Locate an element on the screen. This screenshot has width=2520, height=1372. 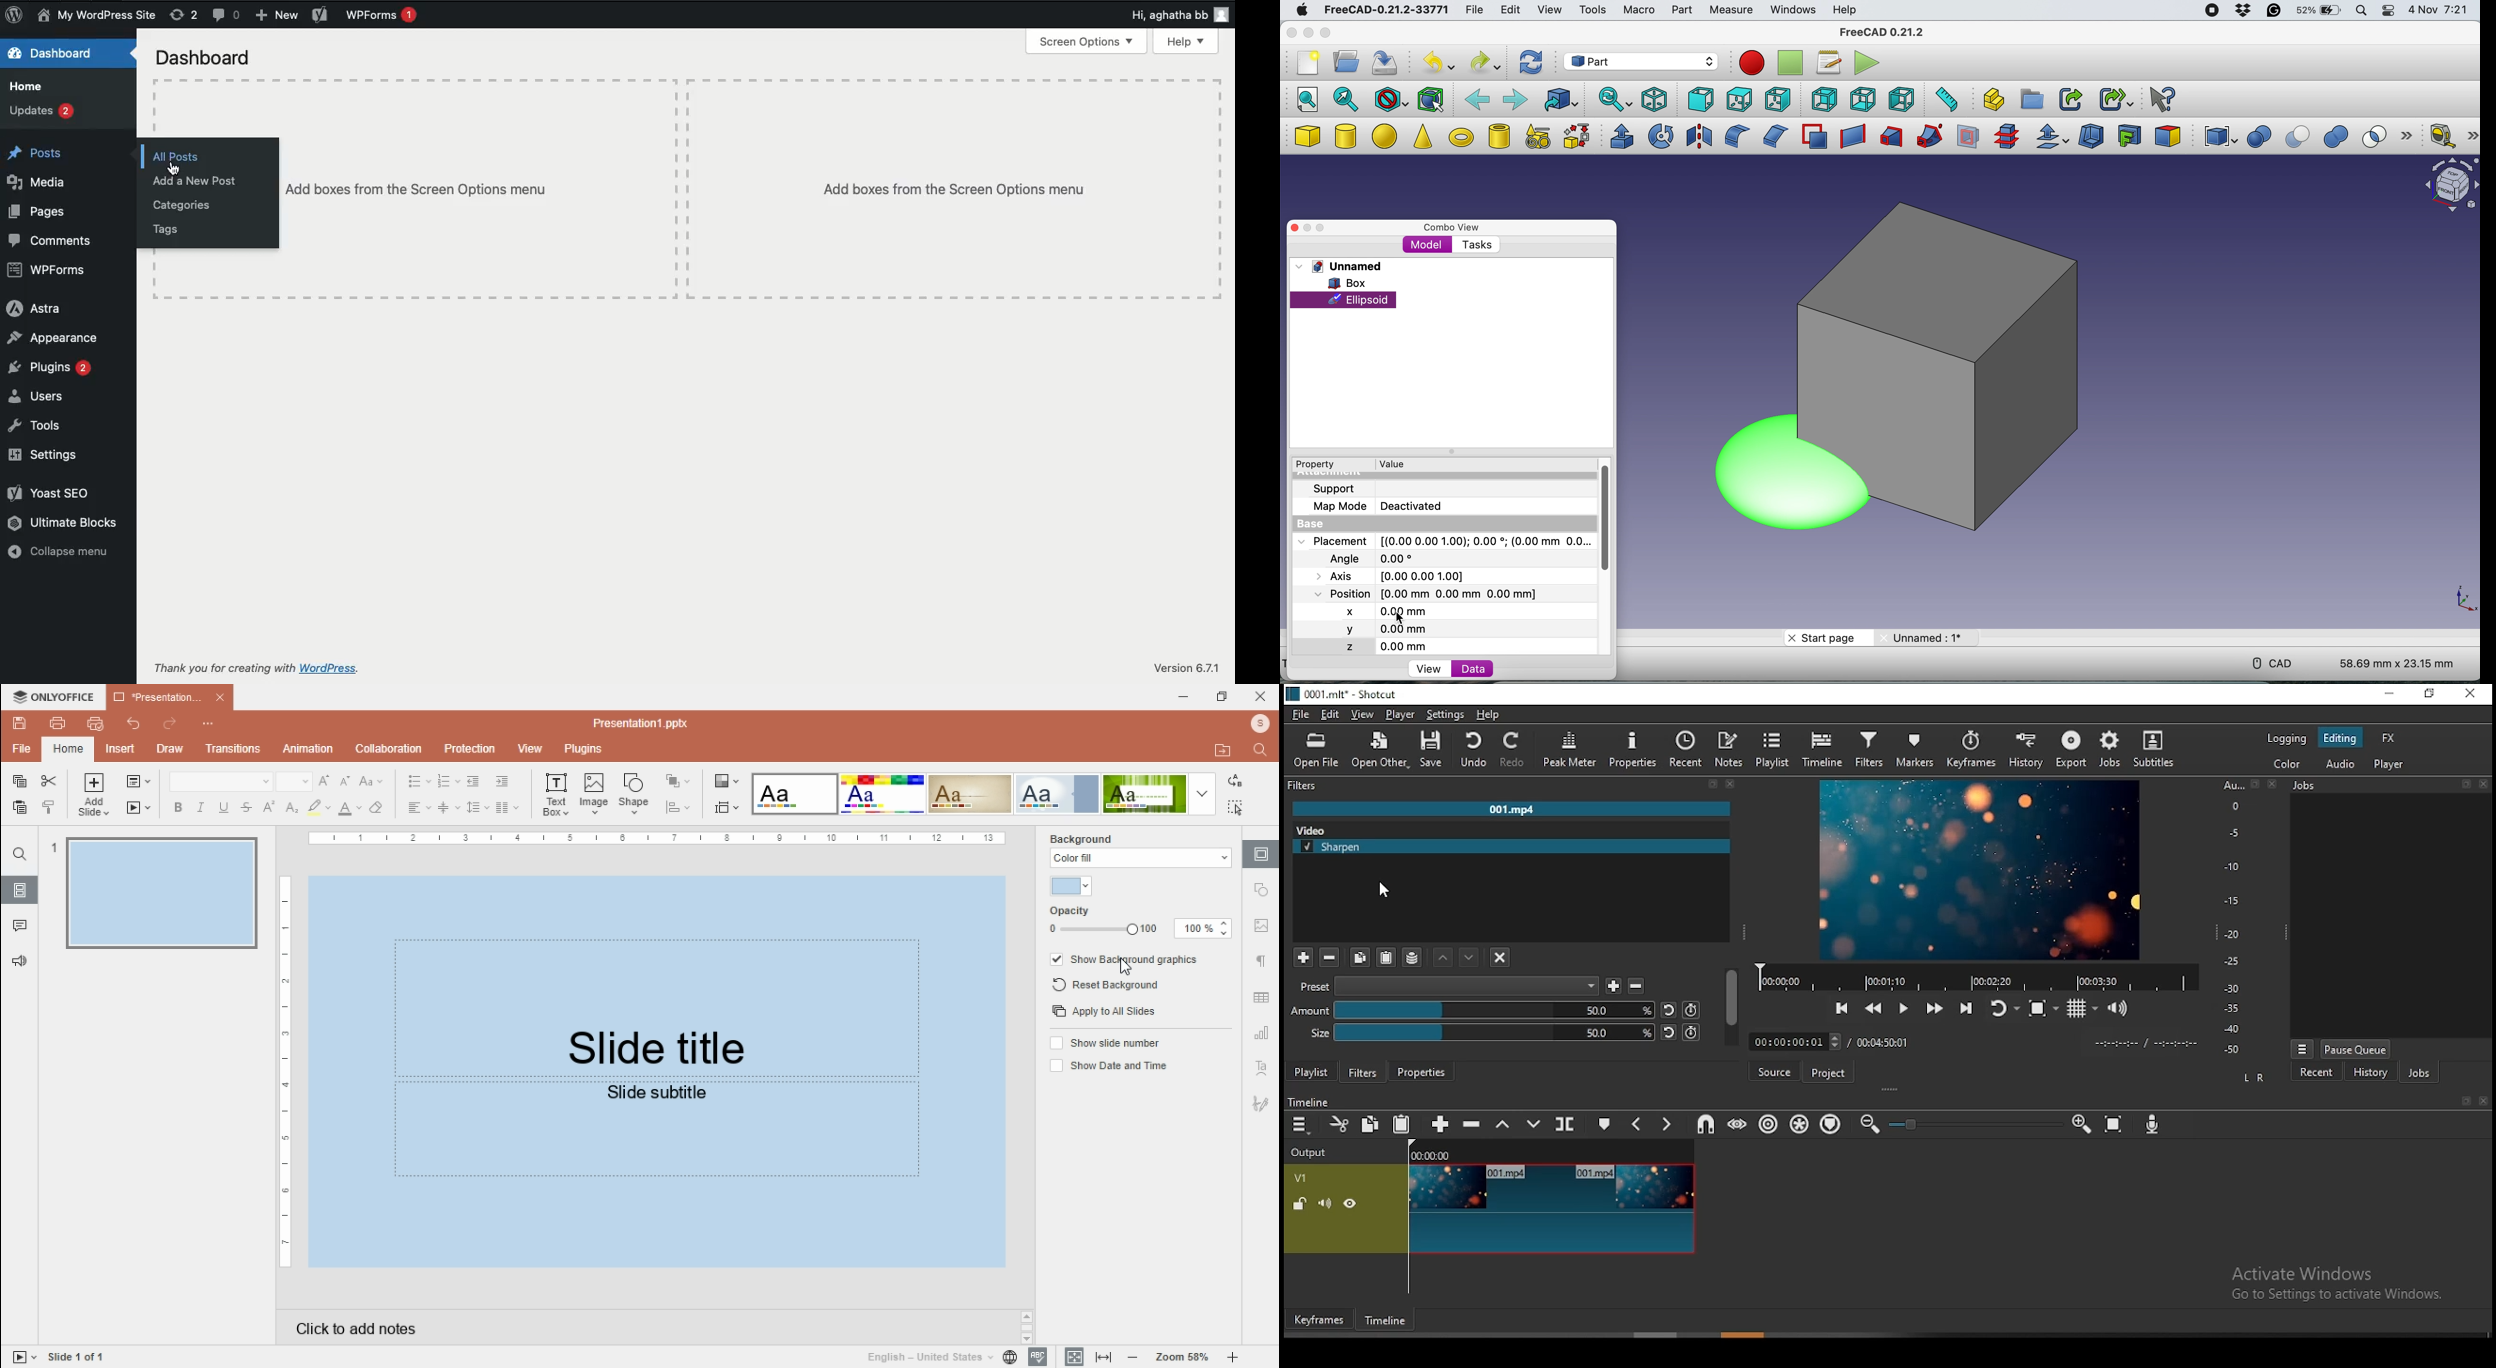
slide 1 is located at coordinates (152, 892).